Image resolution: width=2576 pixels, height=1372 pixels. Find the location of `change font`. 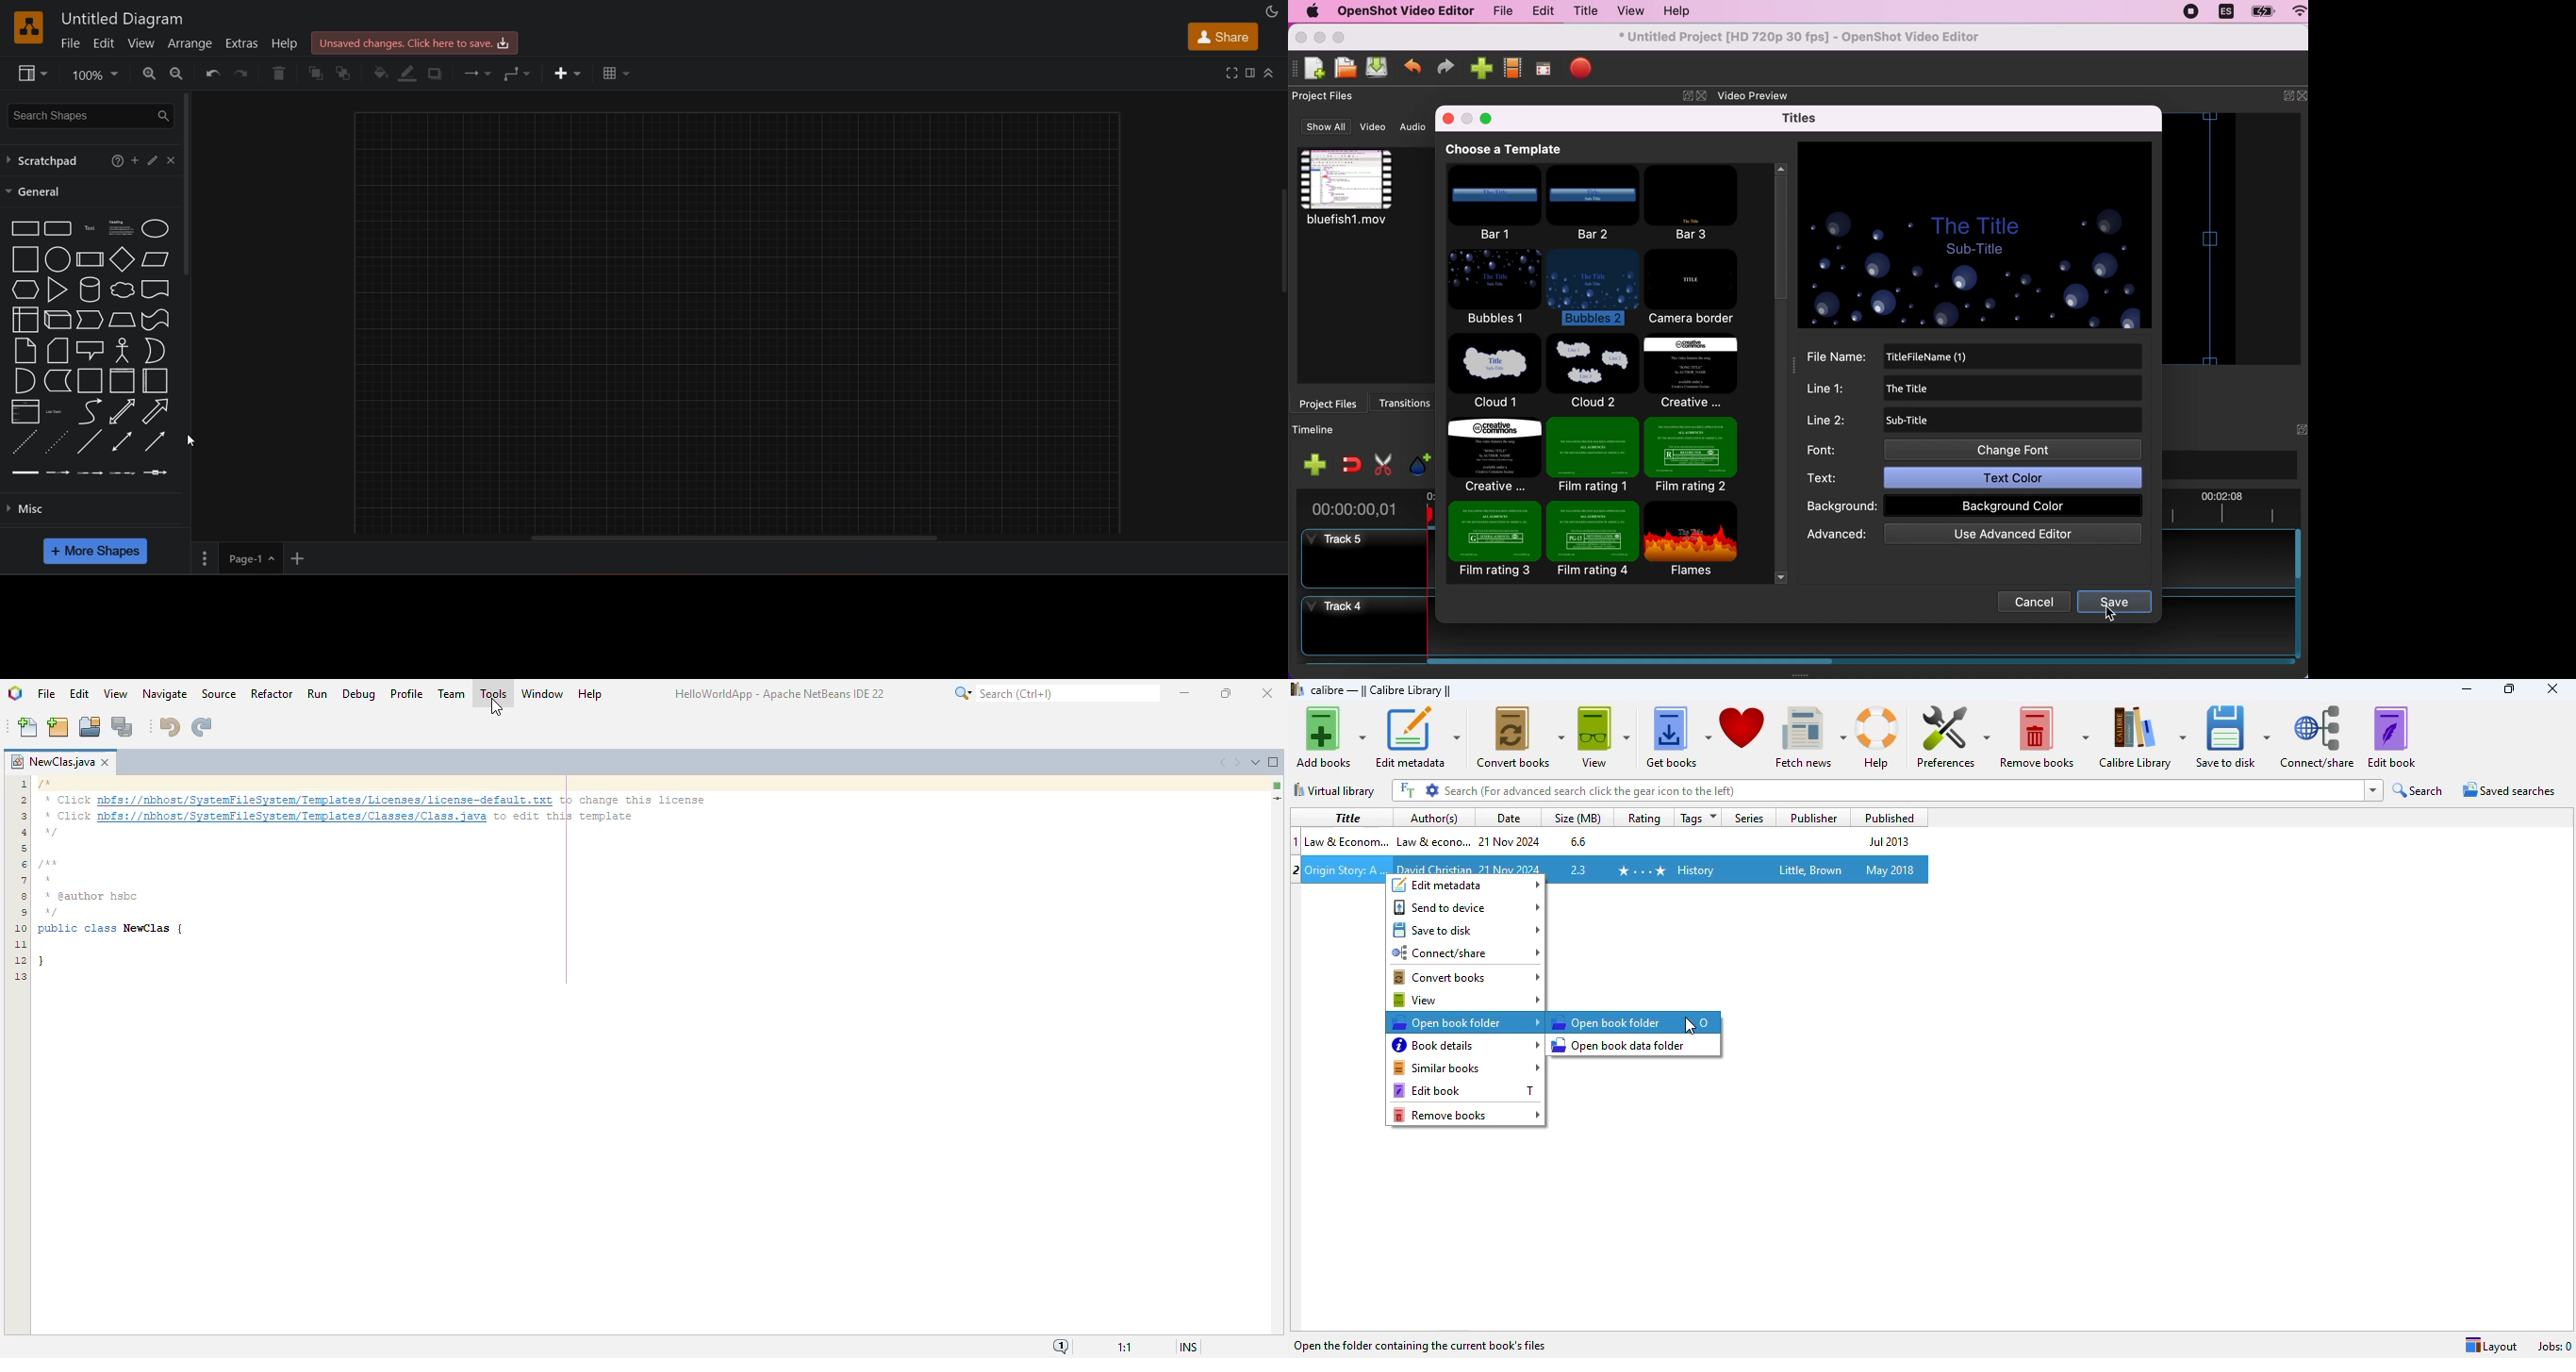

change font is located at coordinates (2014, 449).